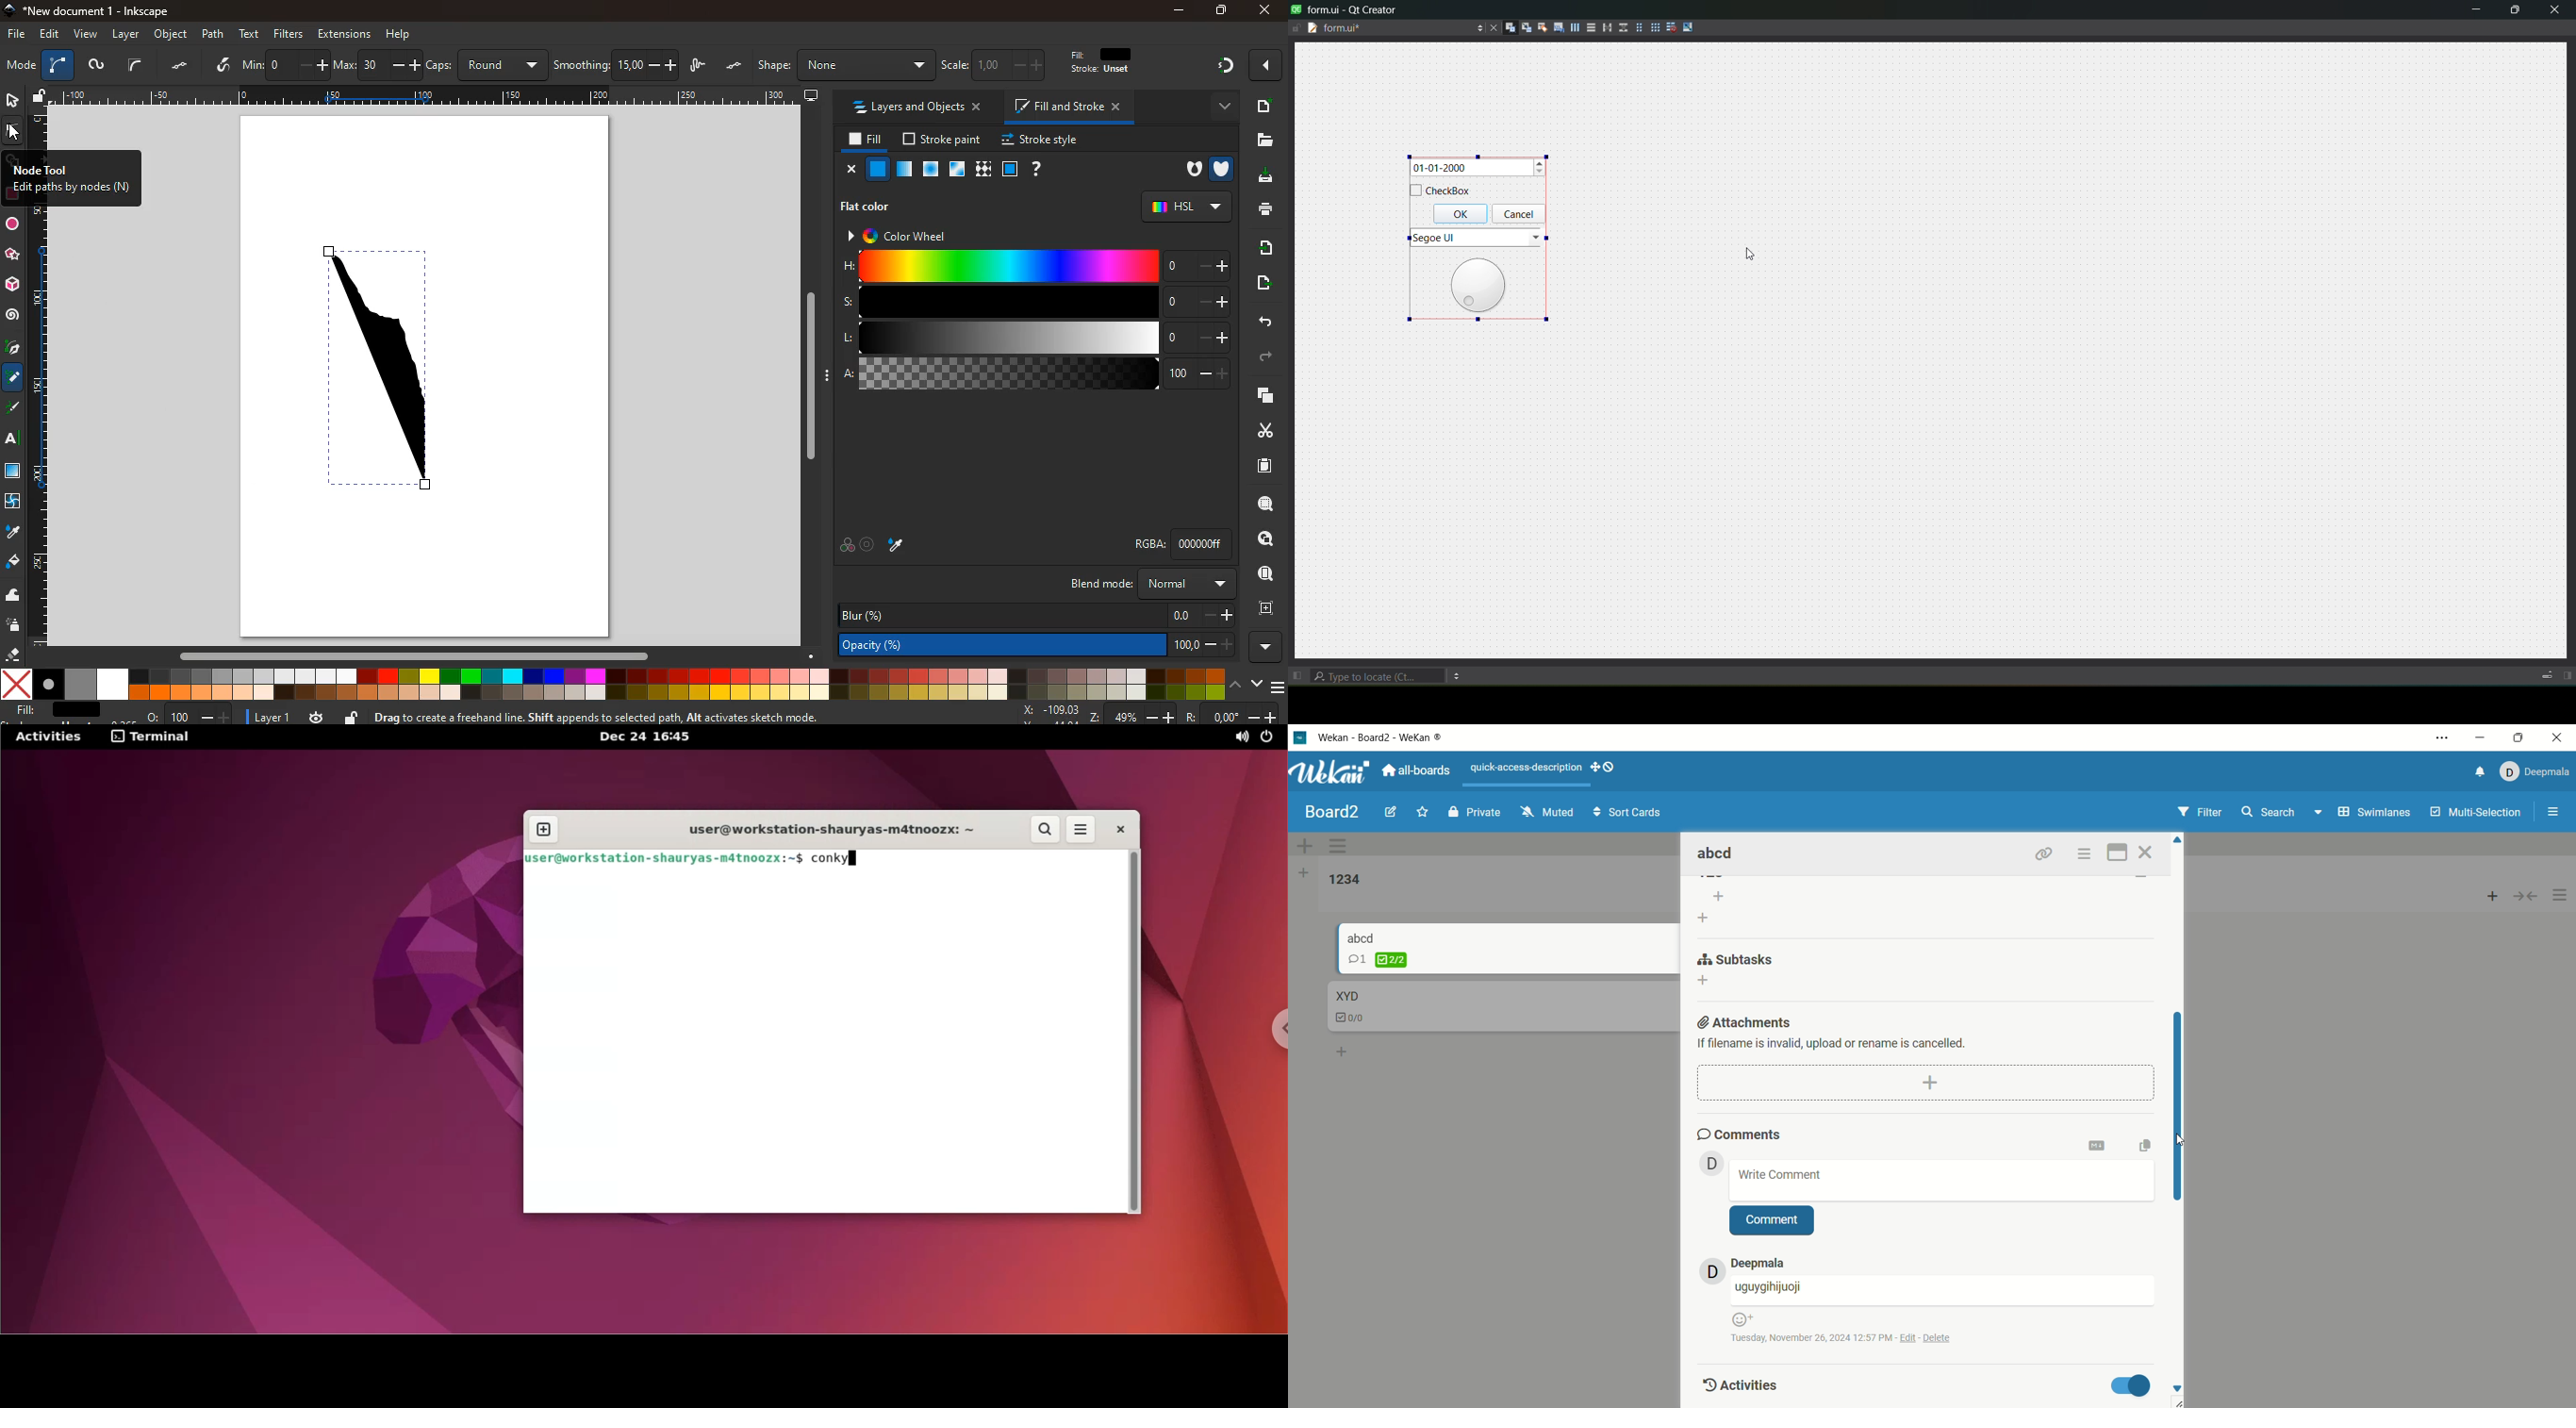 This screenshot has width=2576, height=1428. What do you see at coordinates (14, 285) in the screenshot?
I see `3d tool` at bounding box center [14, 285].